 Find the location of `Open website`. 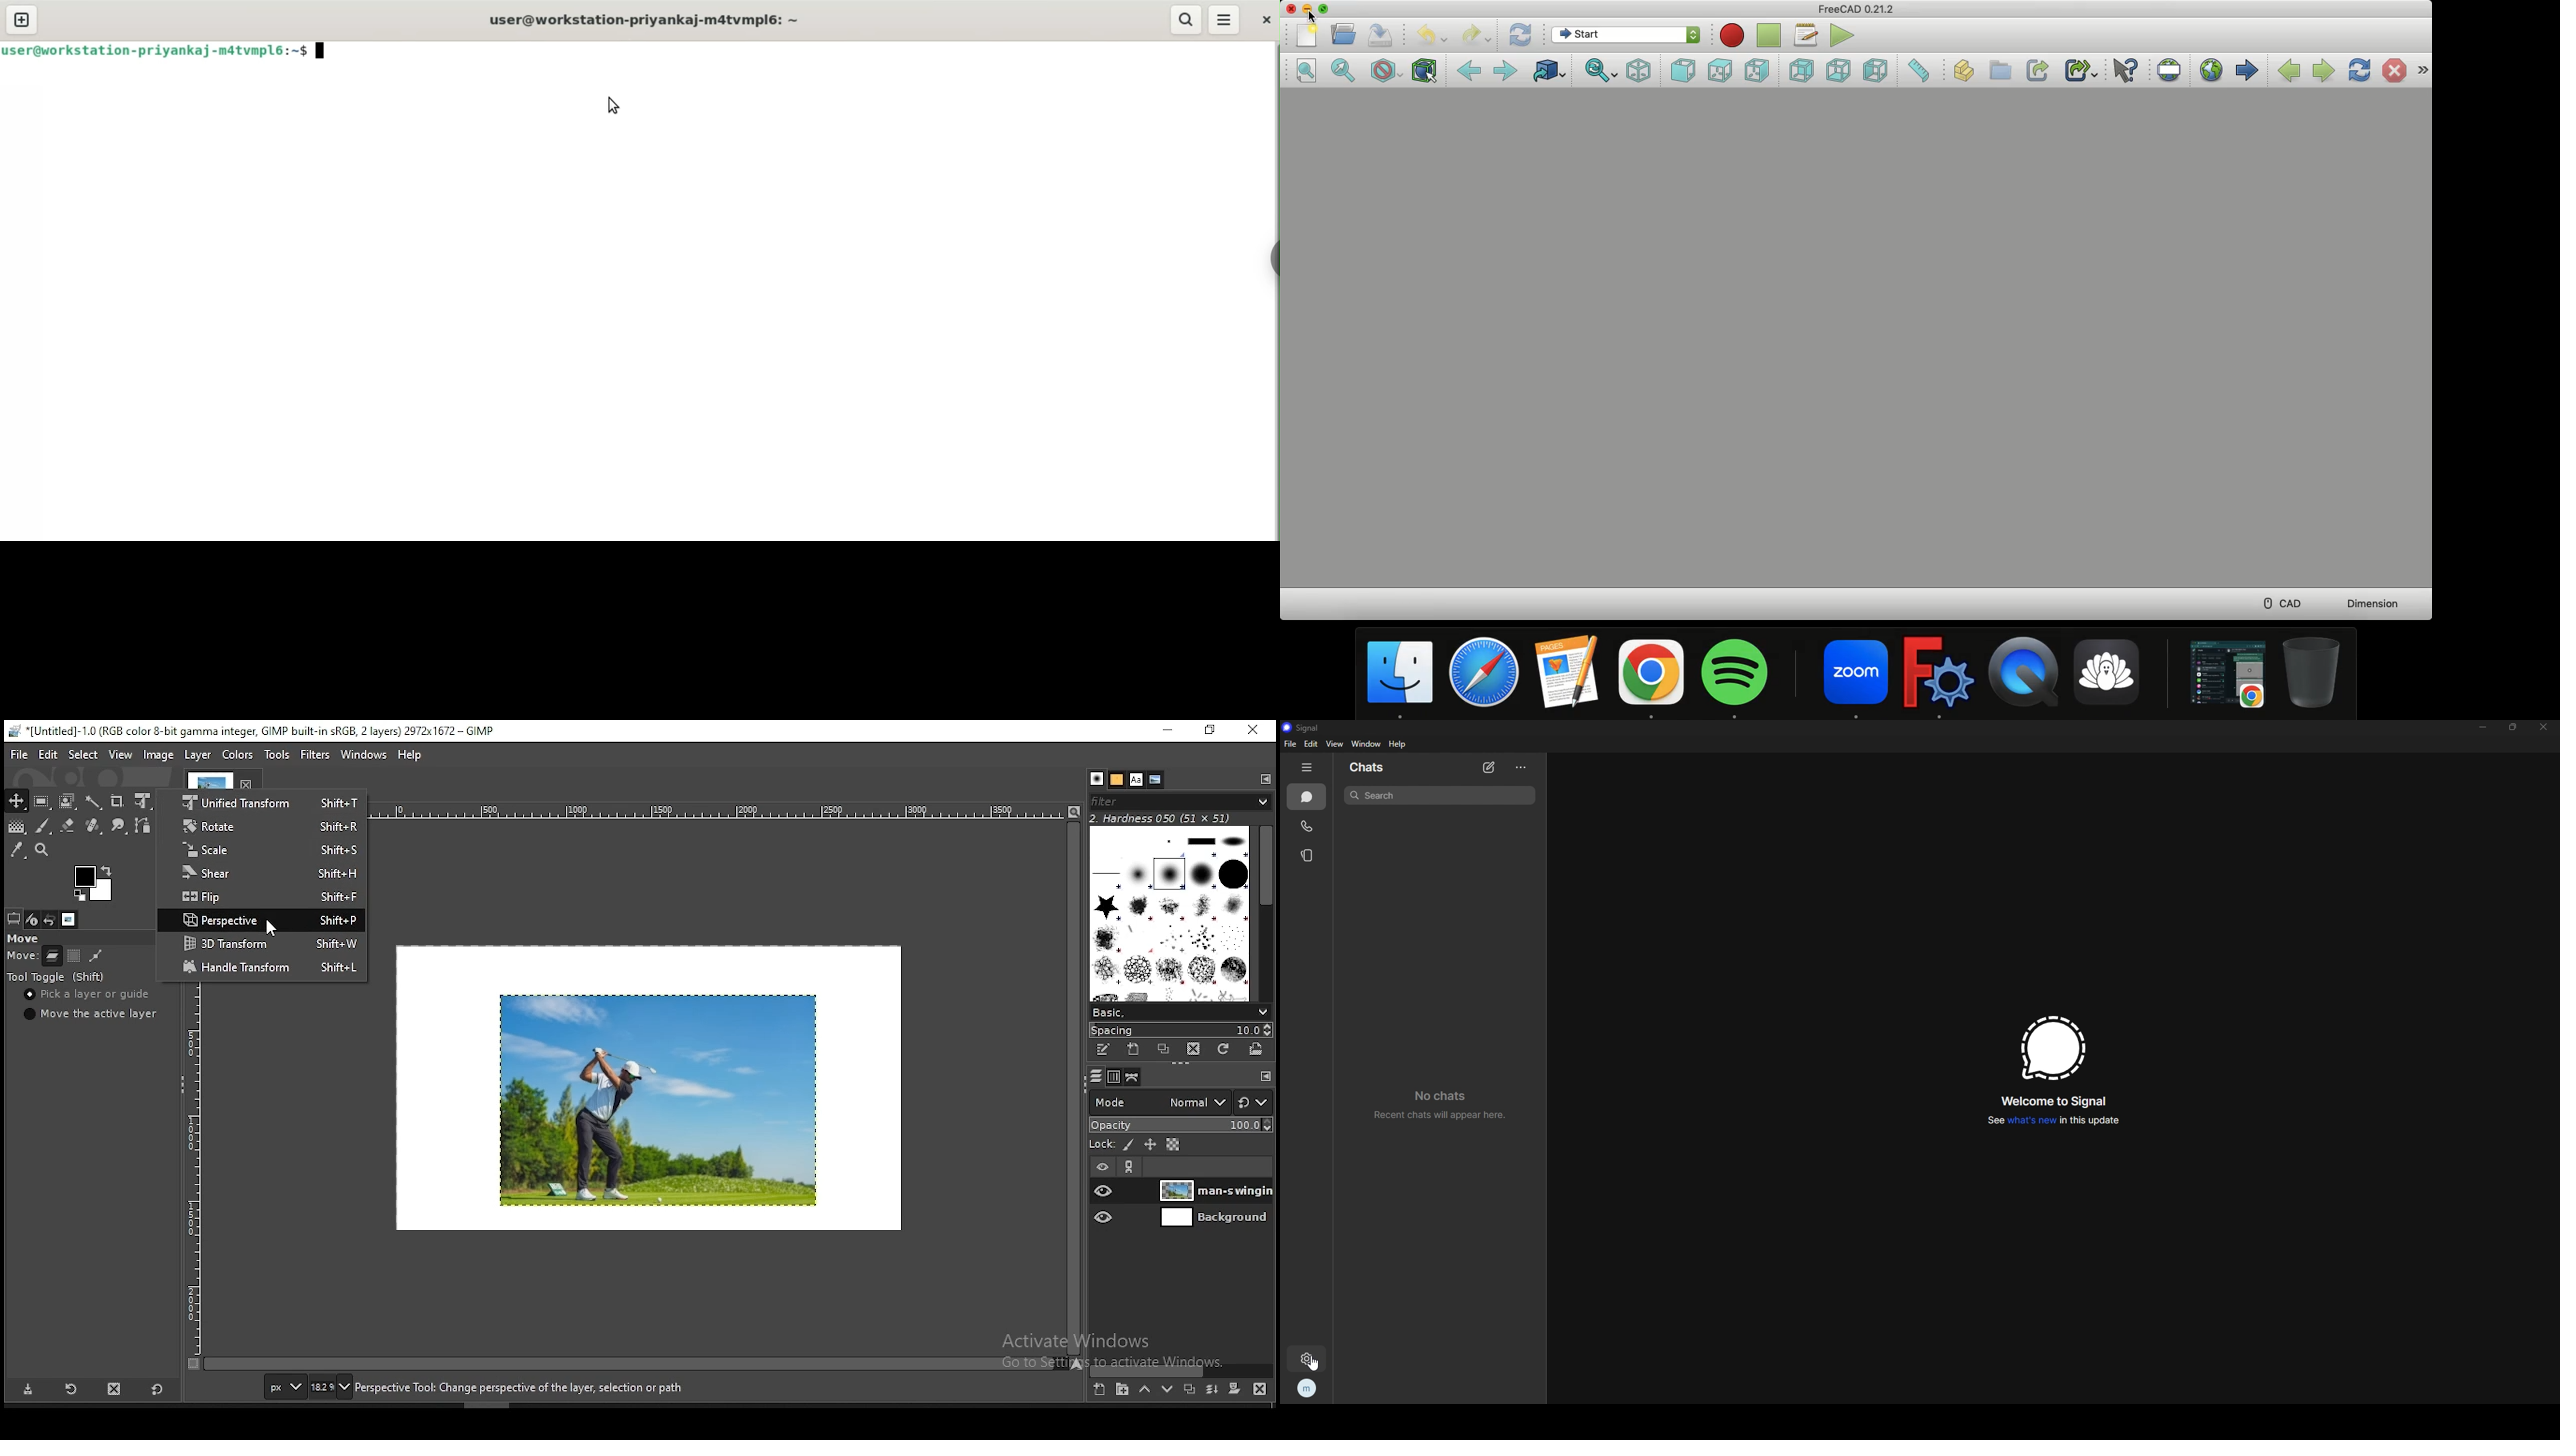

Open website is located at coordinates (2210, 68).